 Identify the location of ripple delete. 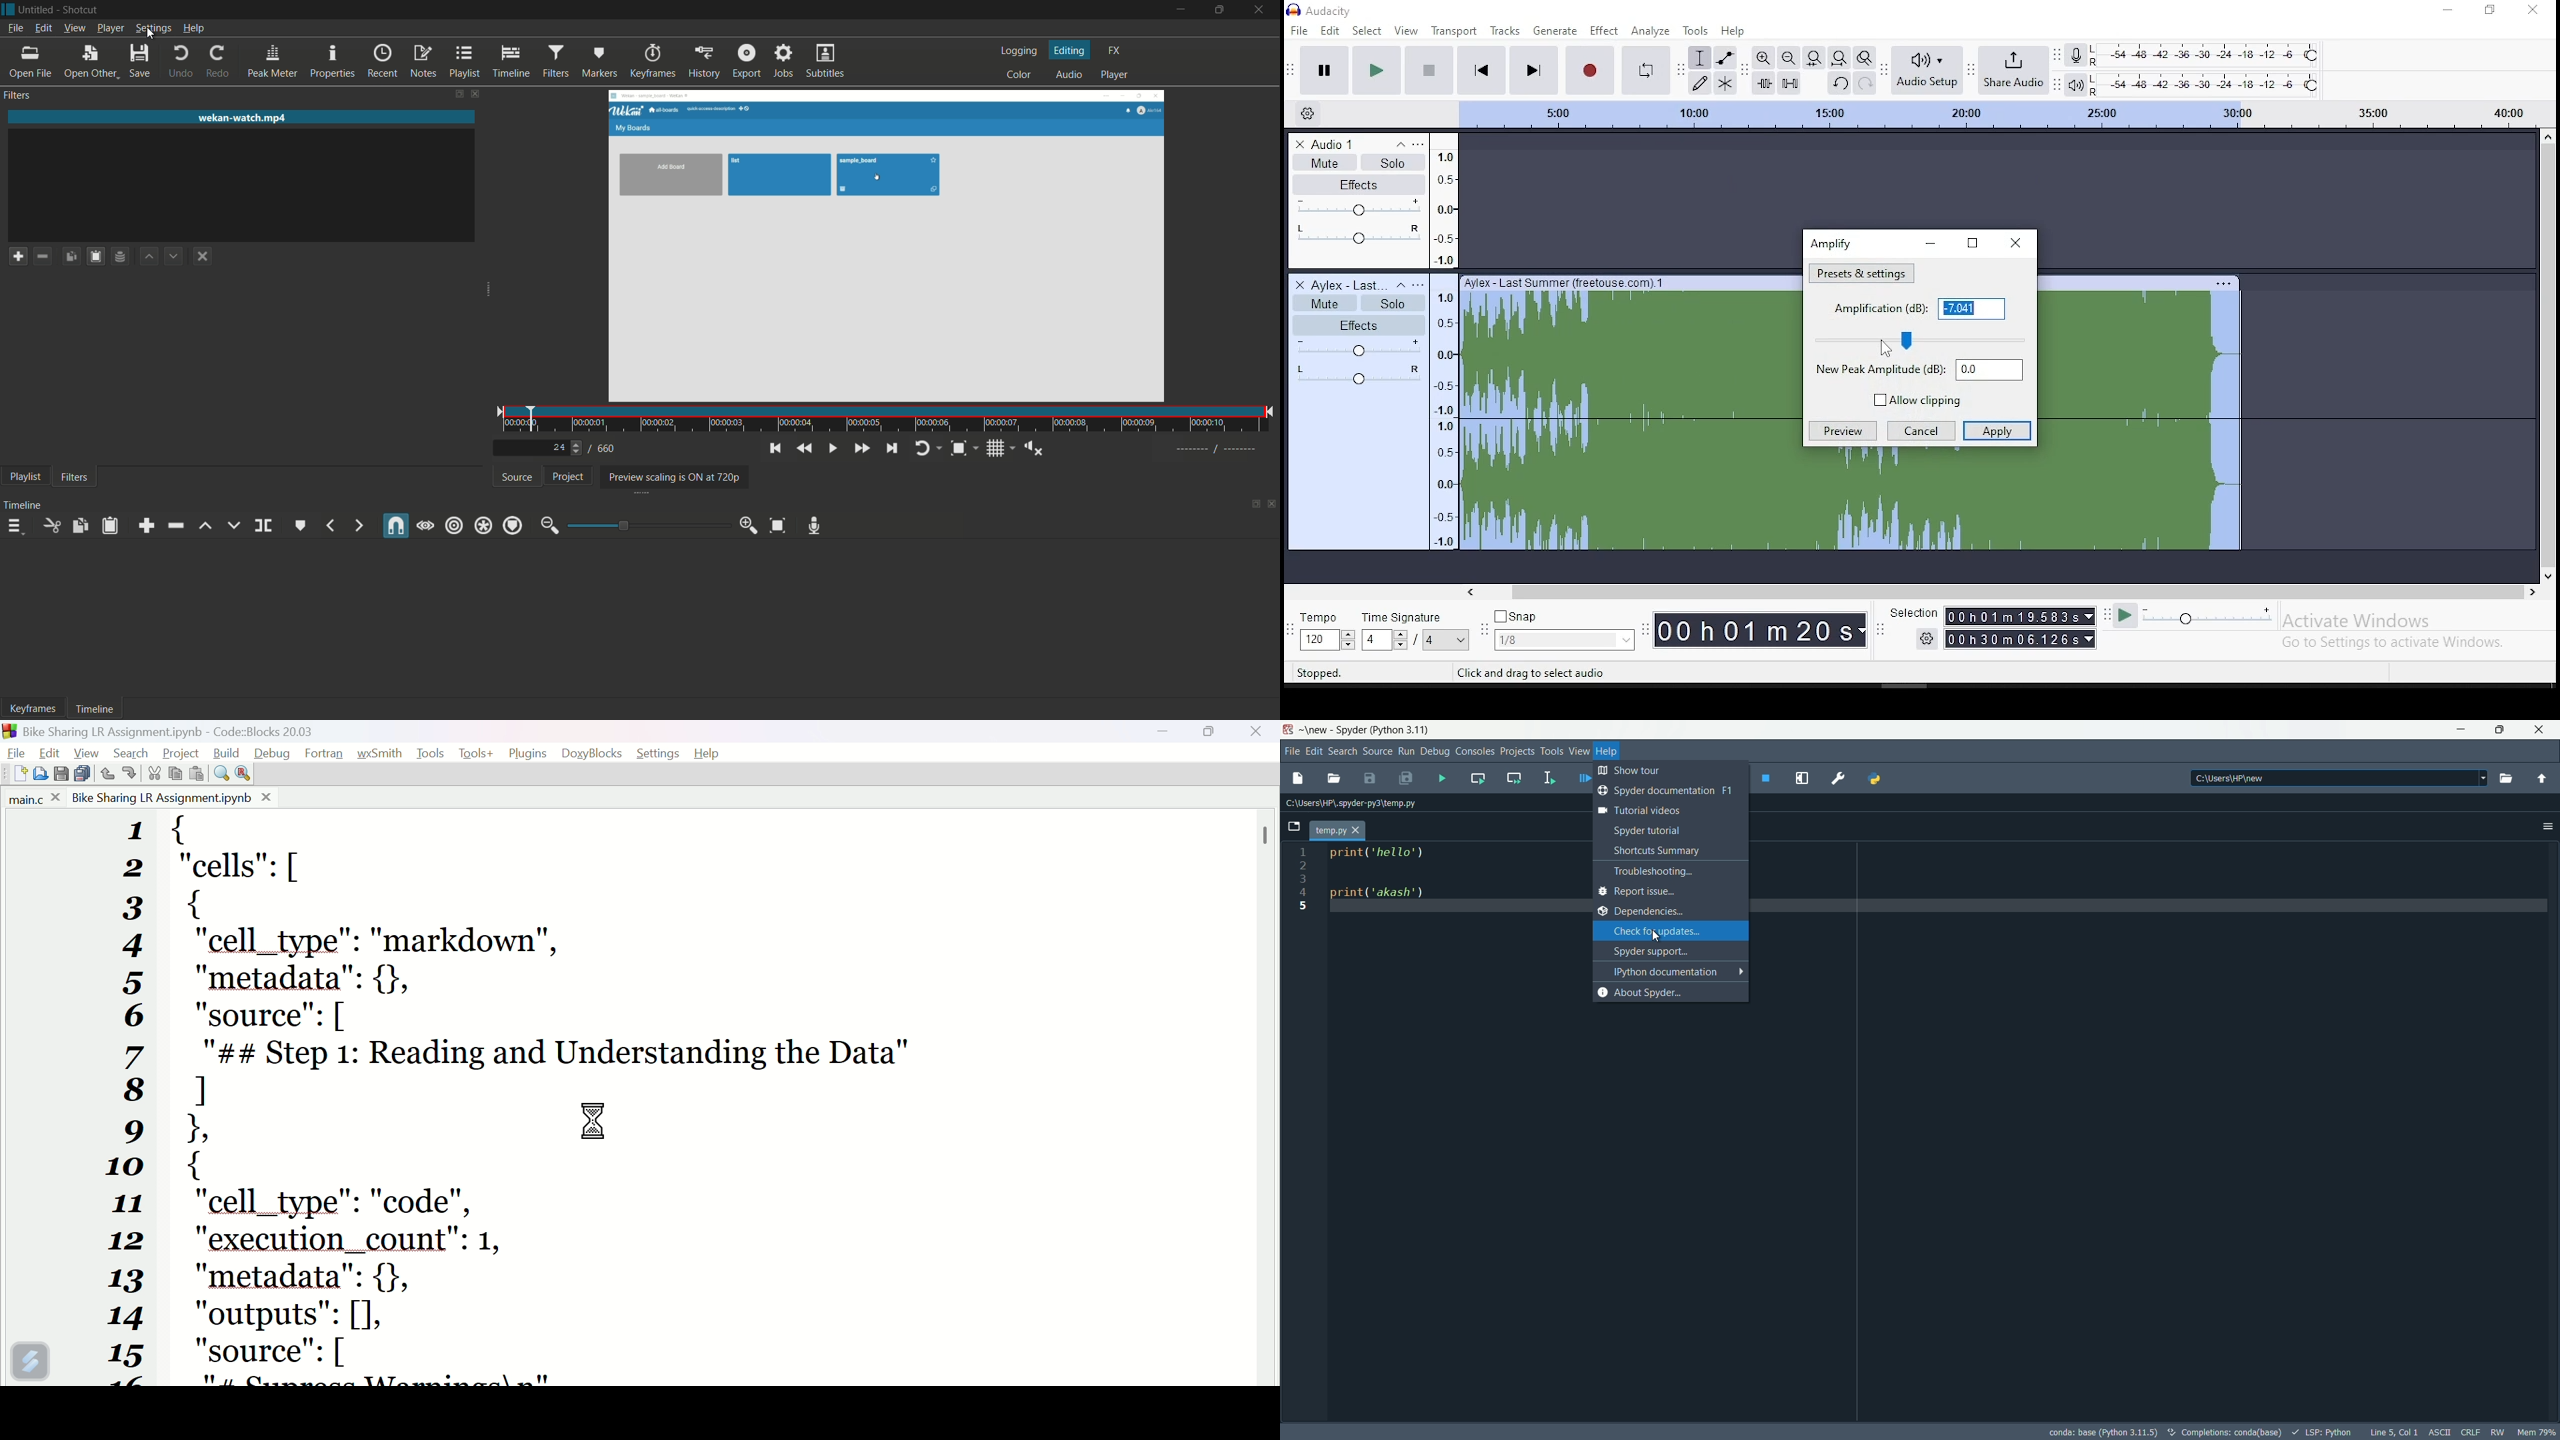
(177, 525).